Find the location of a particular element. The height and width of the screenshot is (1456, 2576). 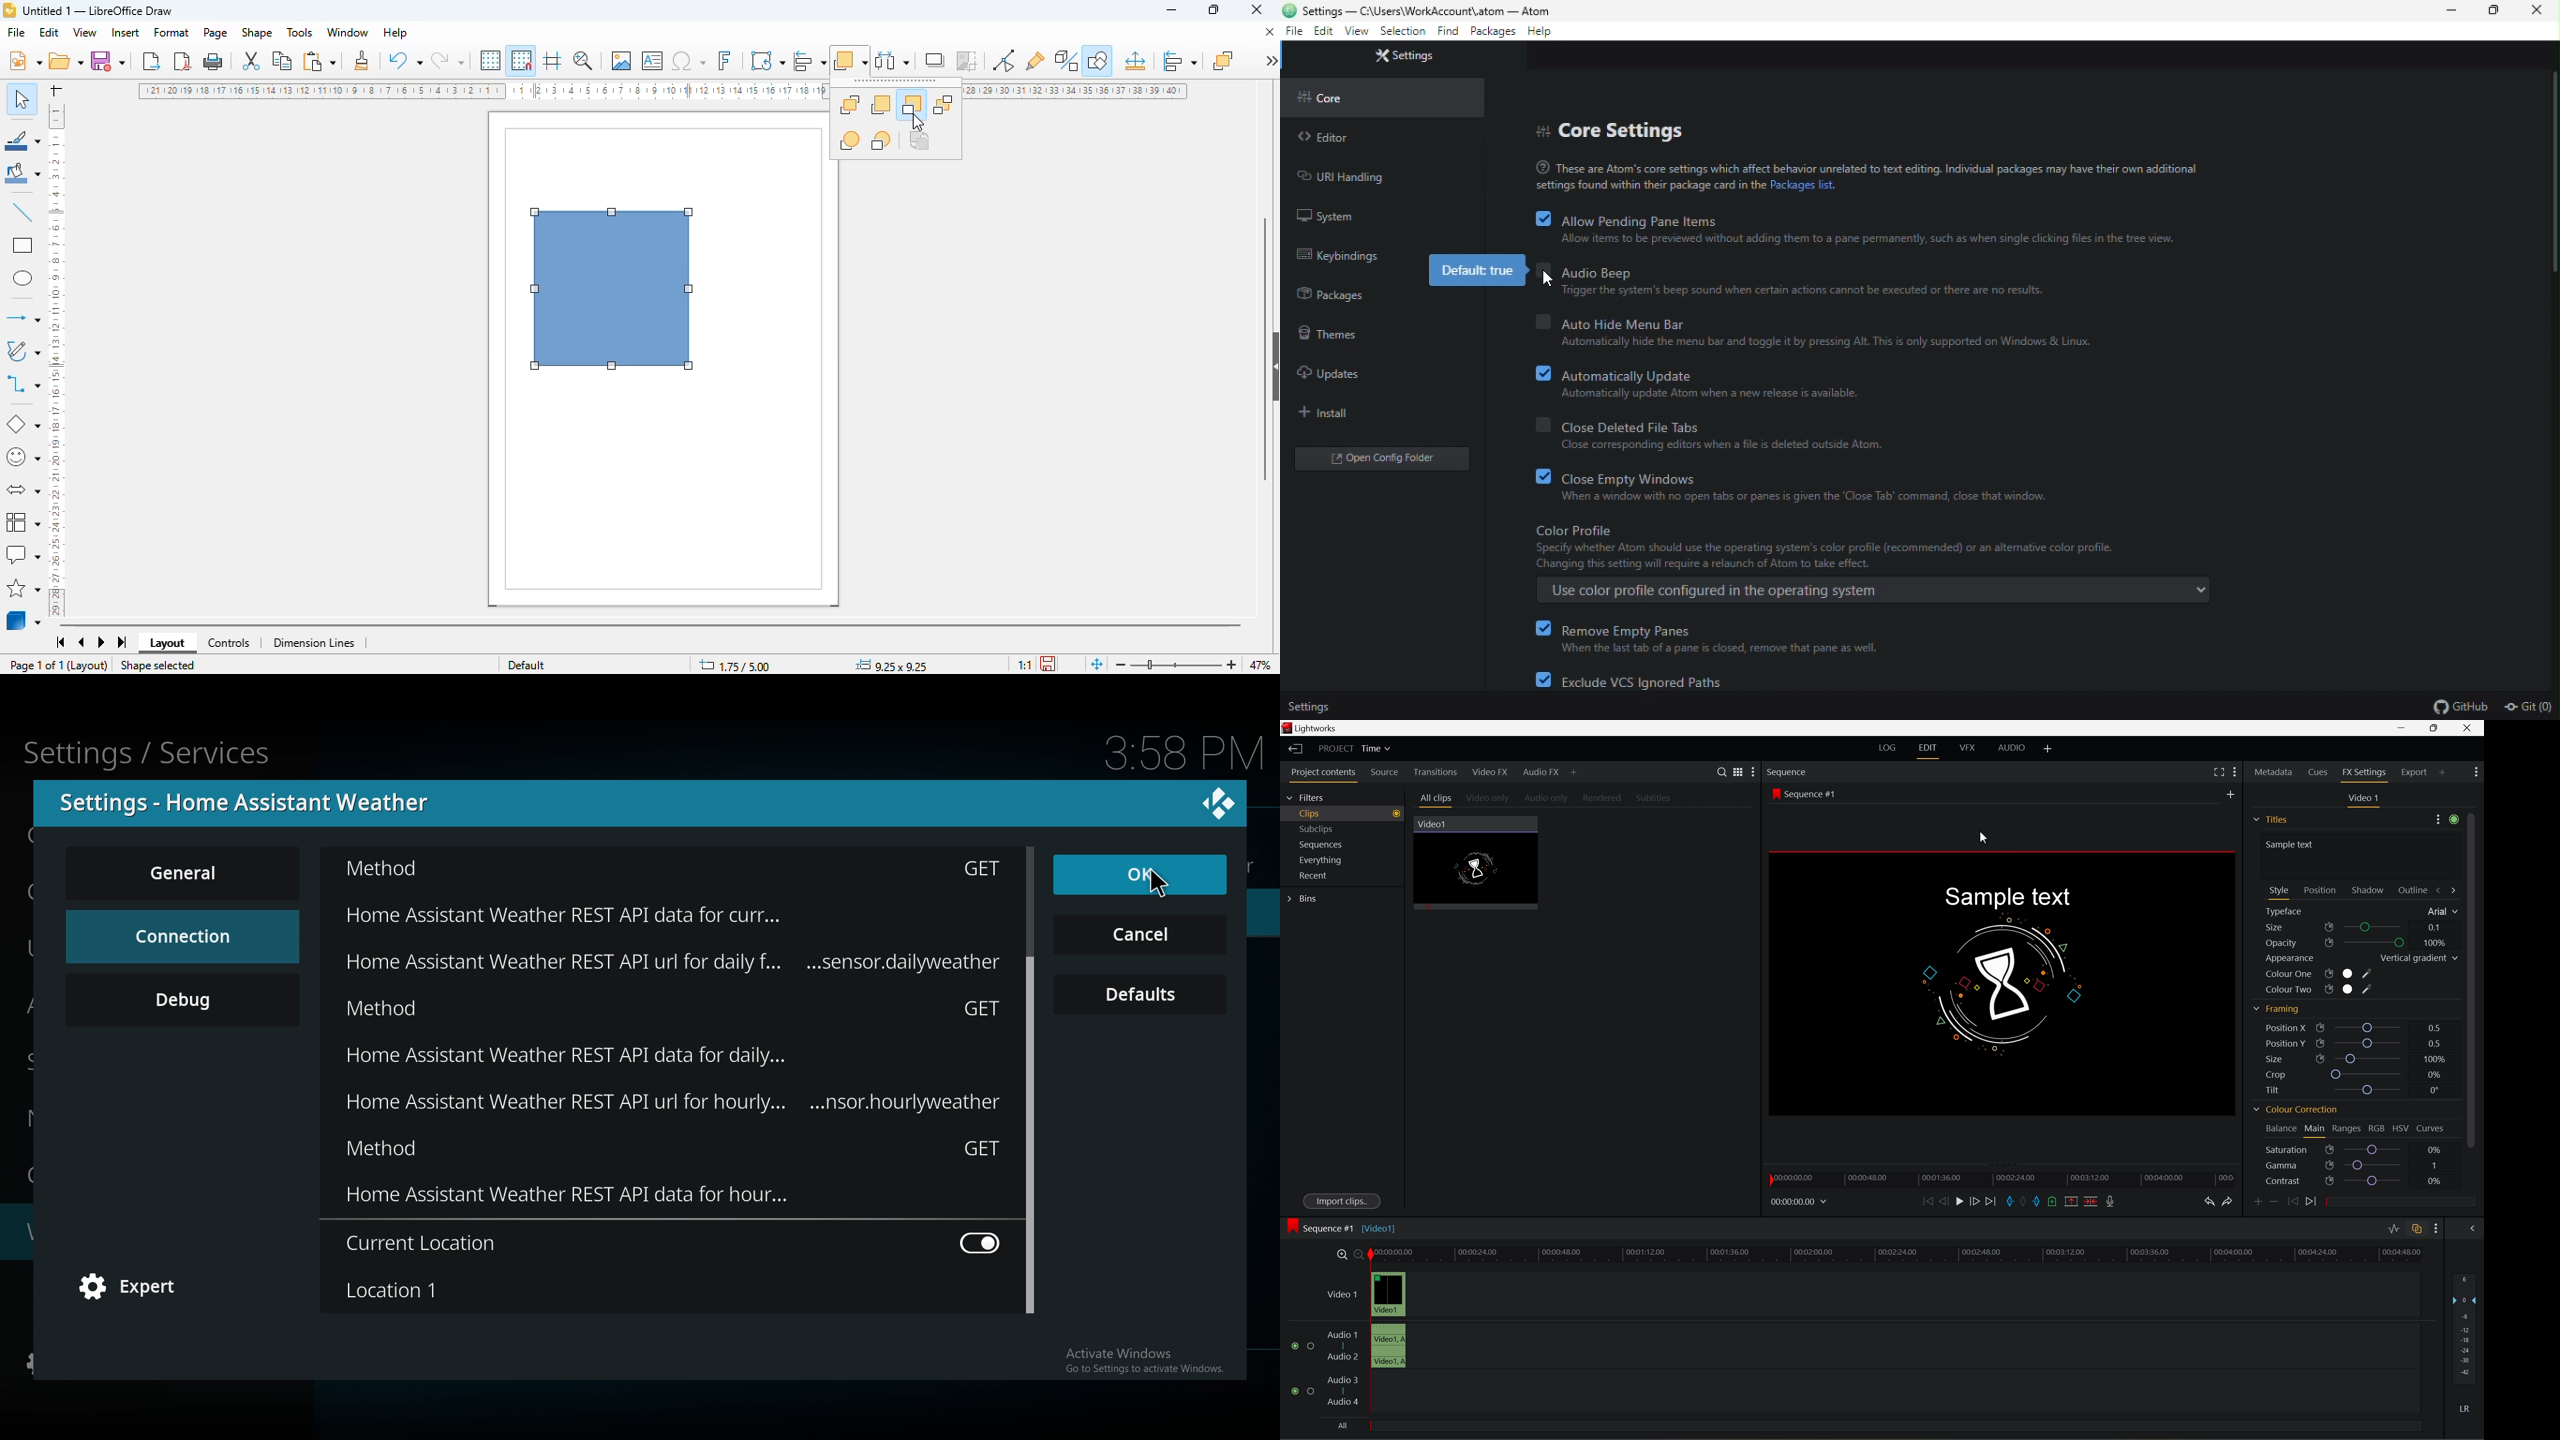

view is located at coordinates (86, 33).